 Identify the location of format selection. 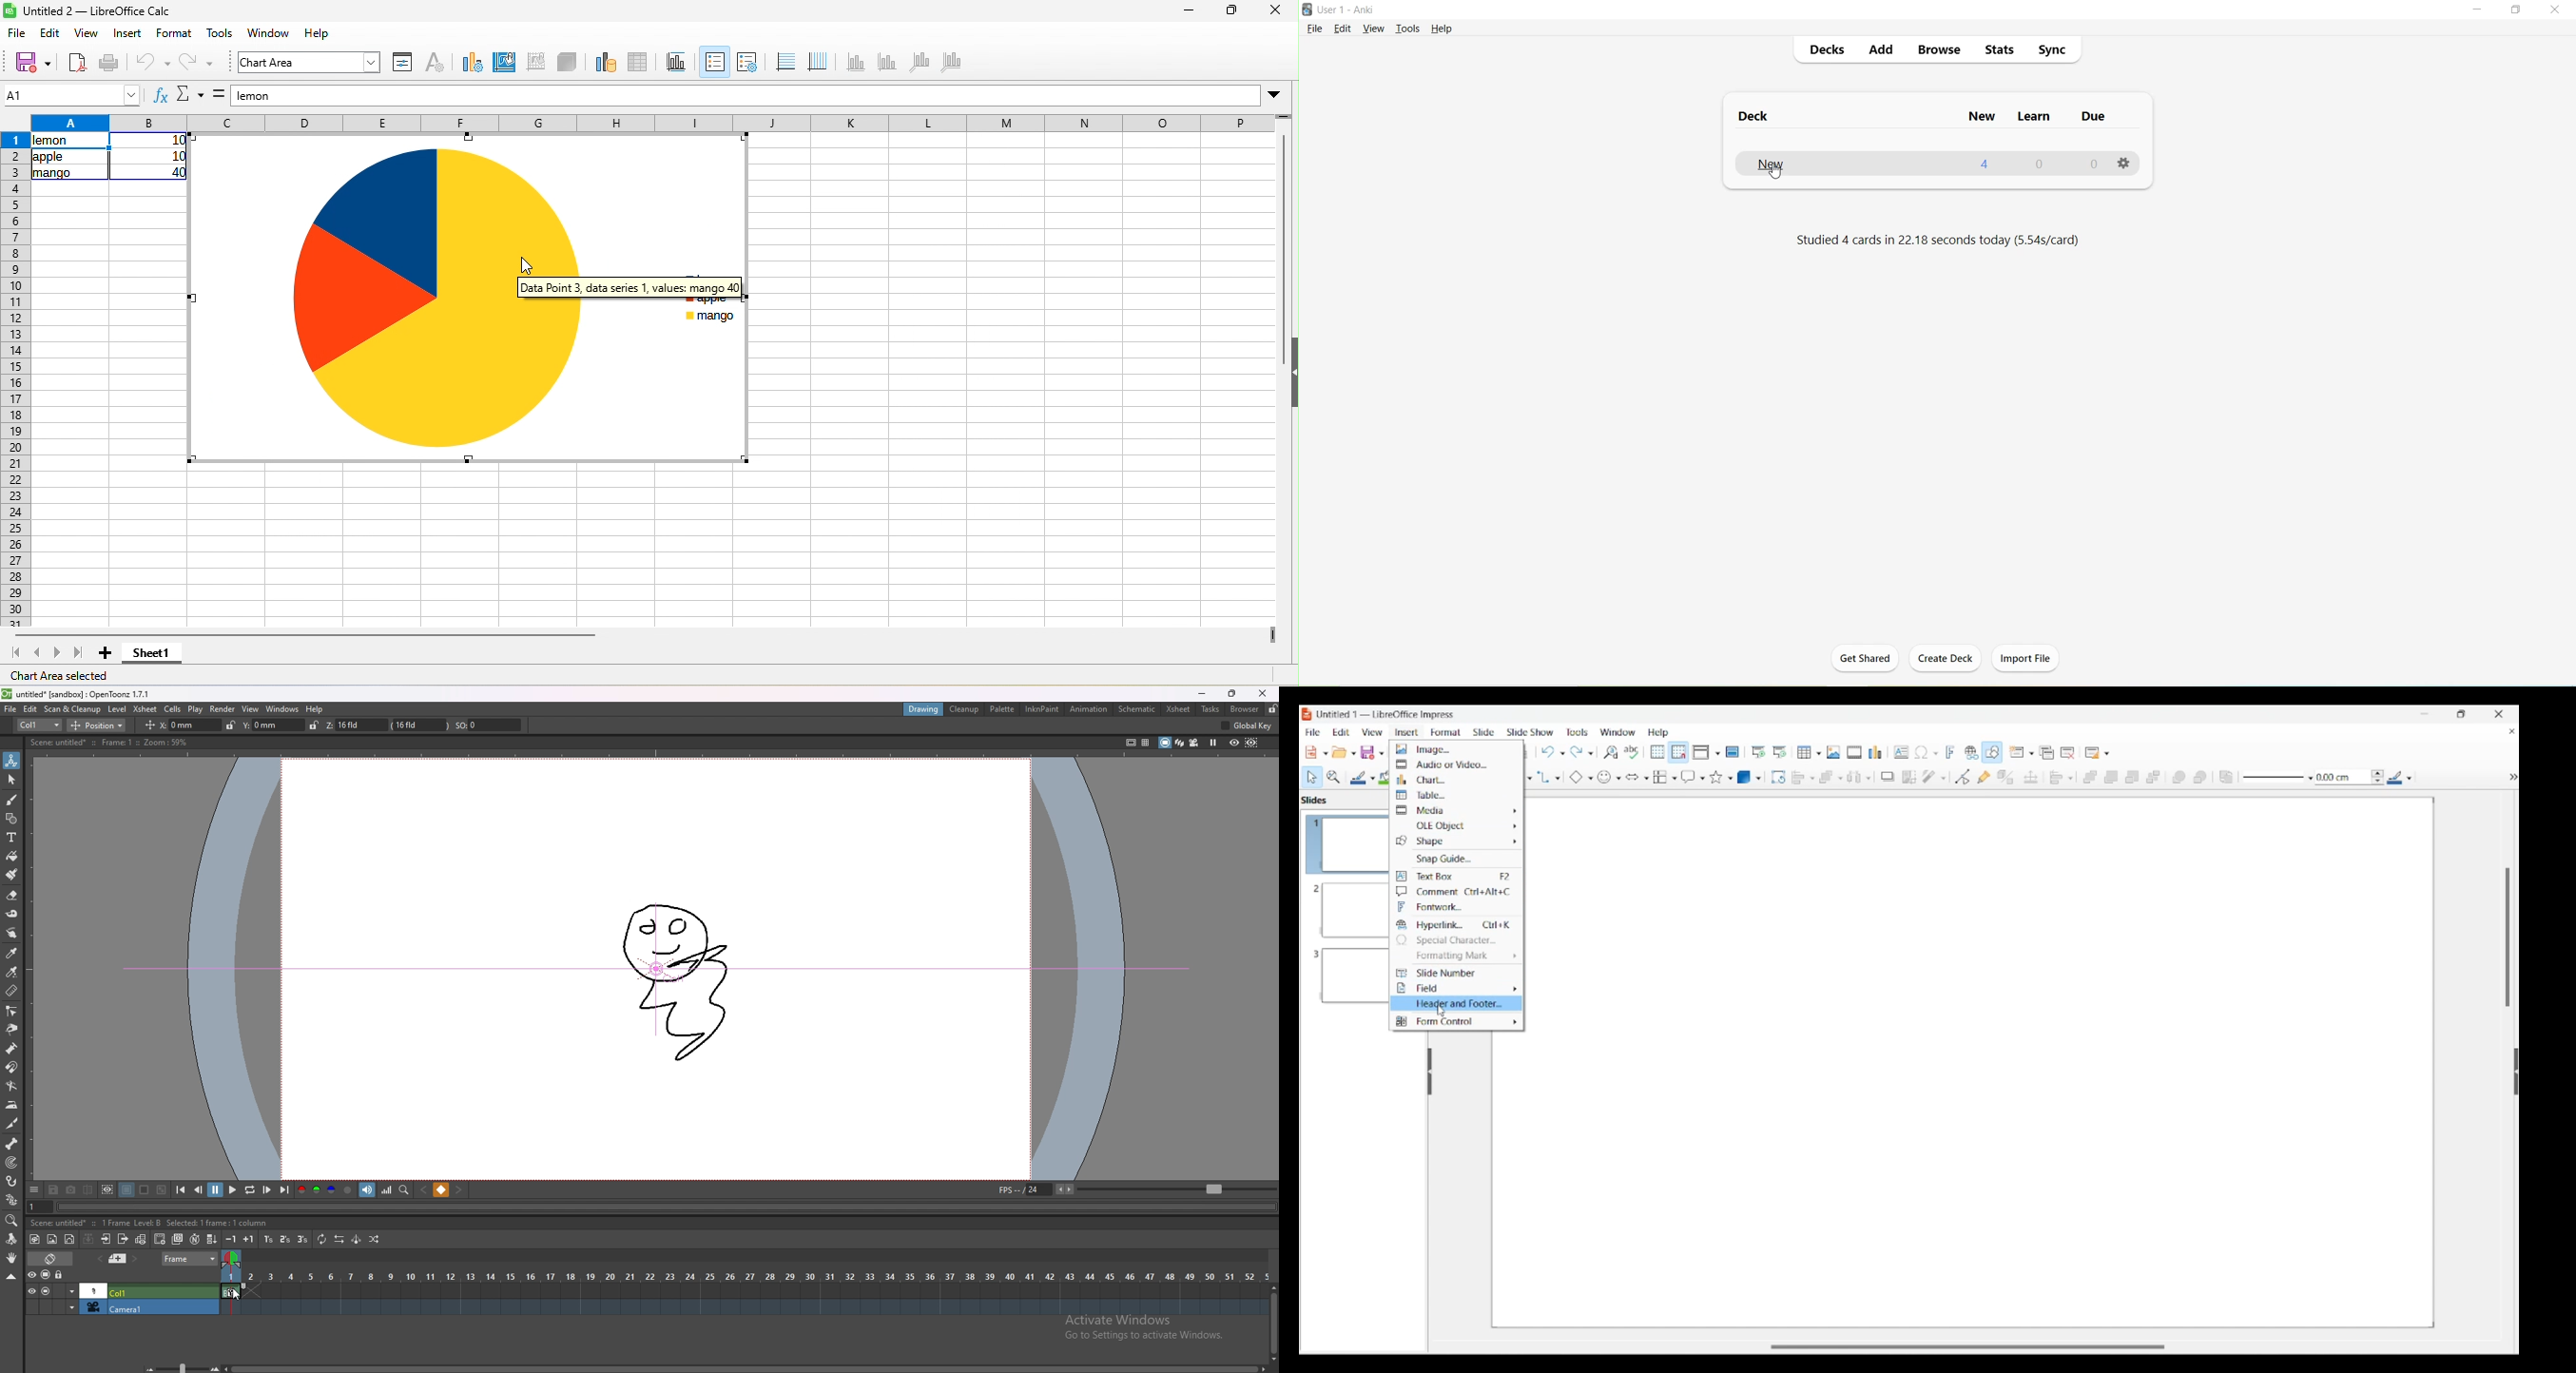
(405, 64).